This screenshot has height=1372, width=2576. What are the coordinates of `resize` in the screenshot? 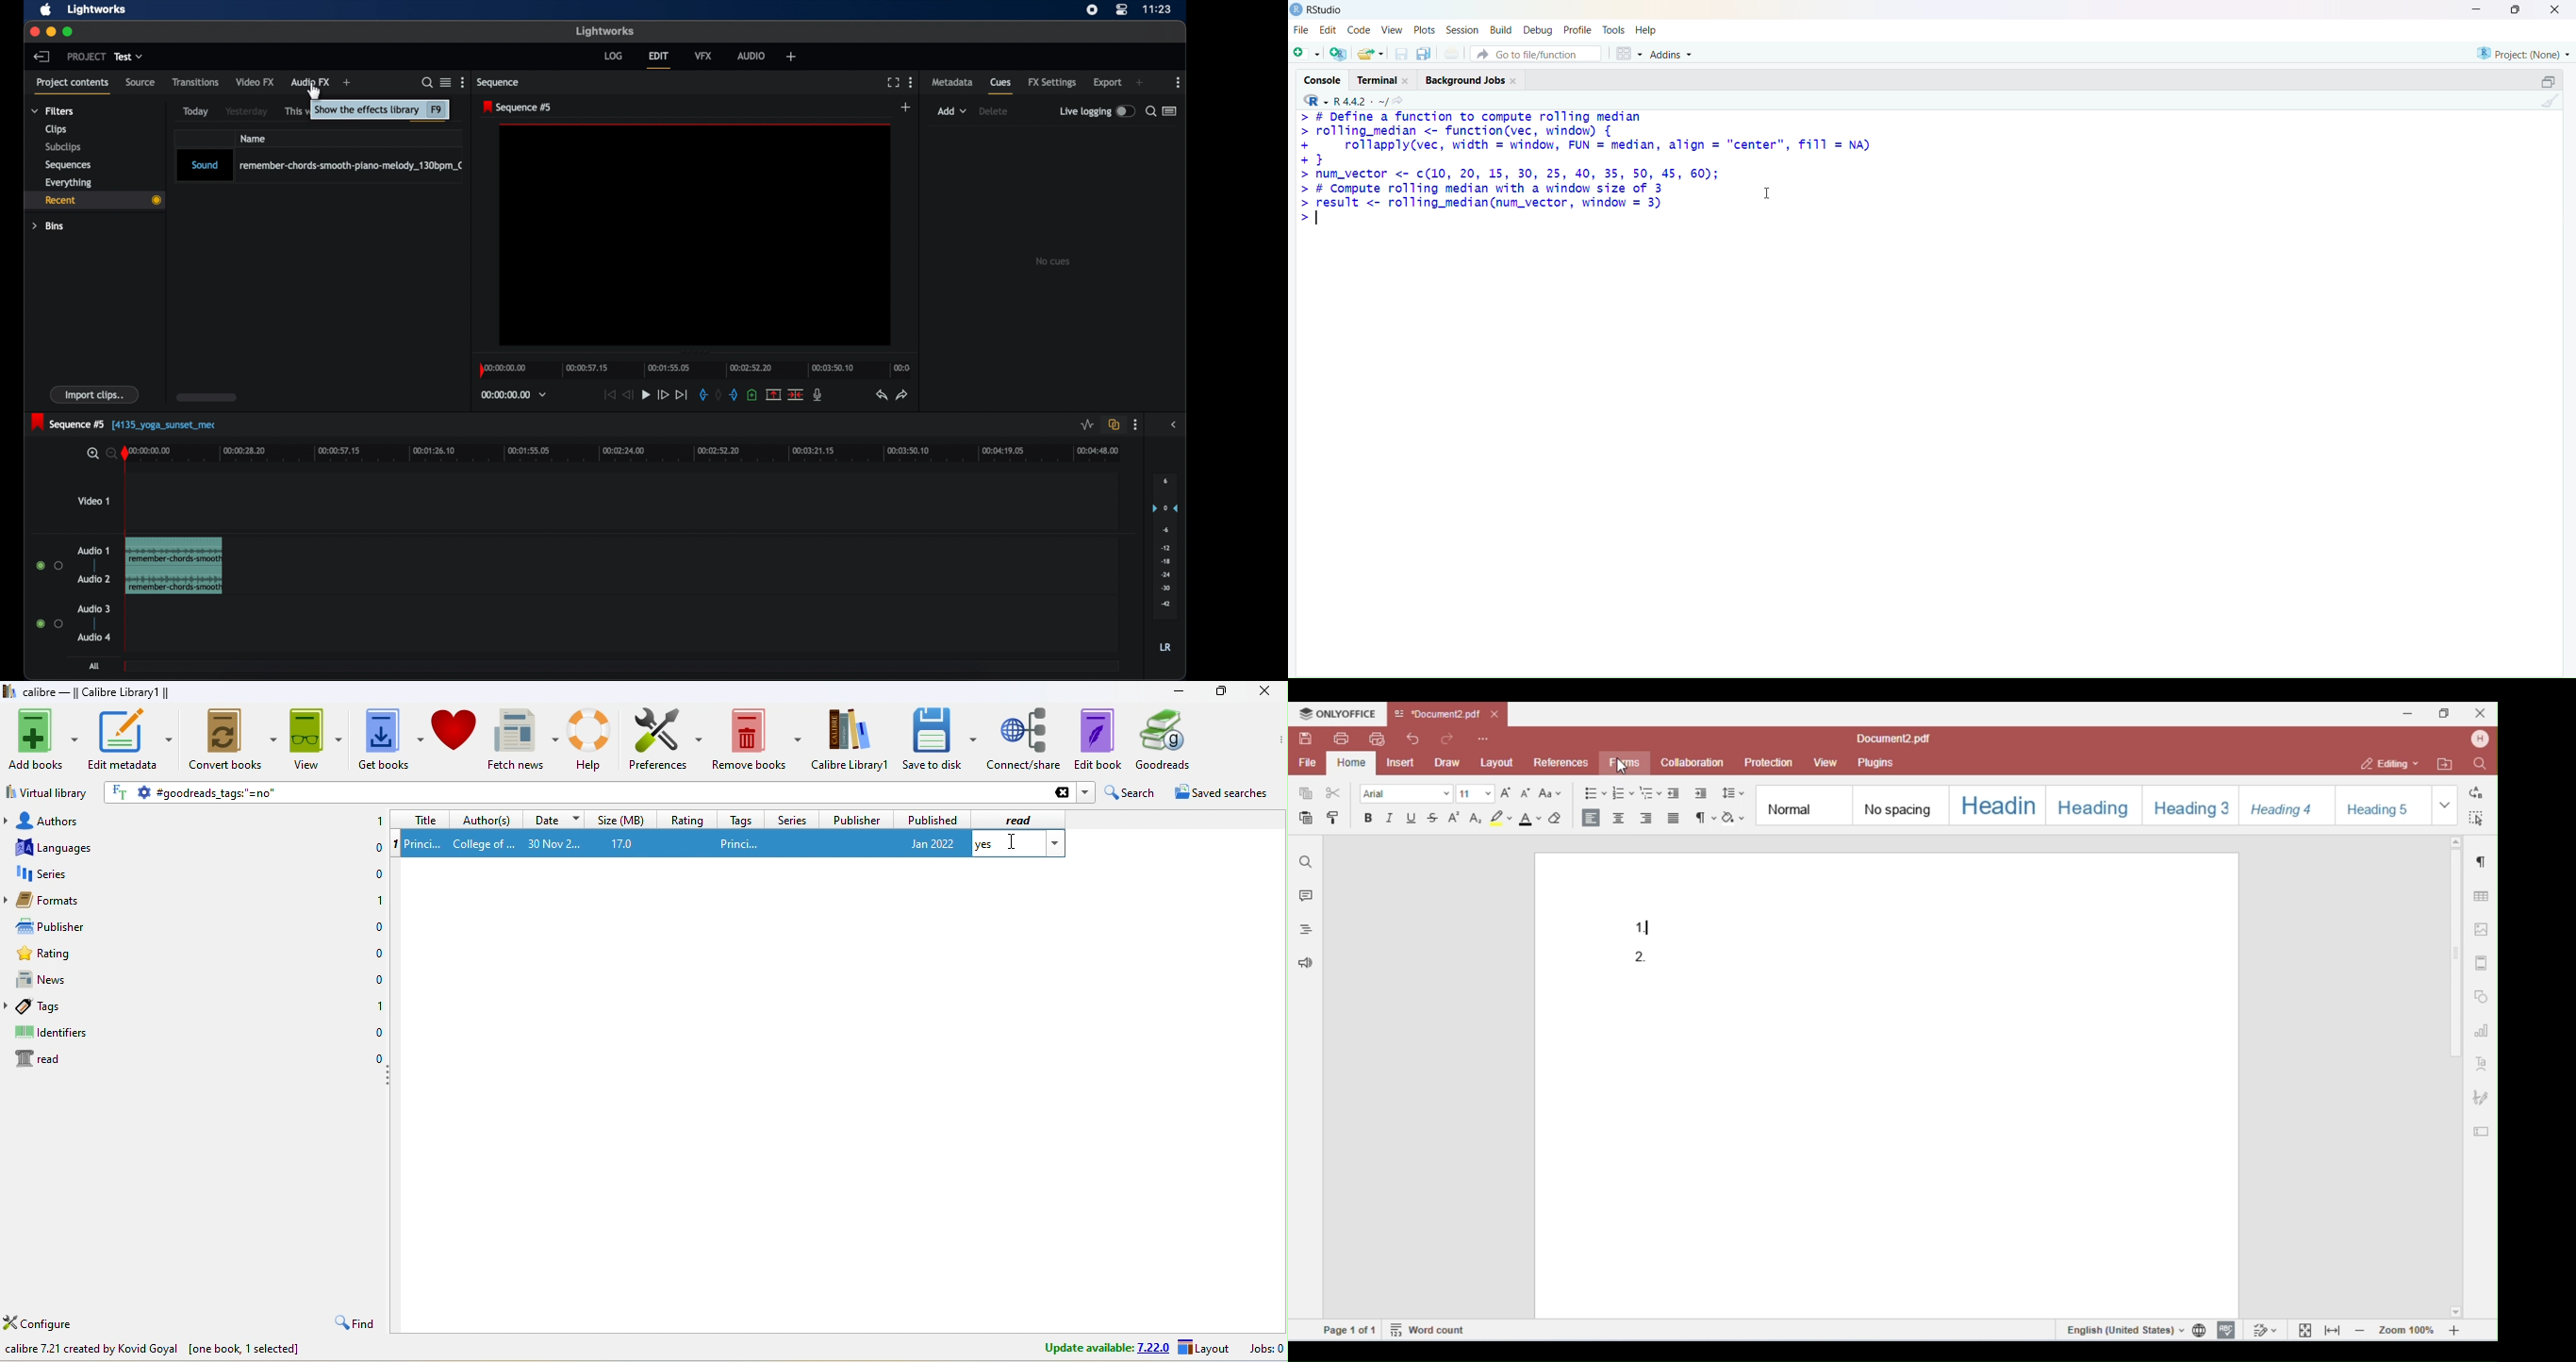 It's located at (1220, 690).